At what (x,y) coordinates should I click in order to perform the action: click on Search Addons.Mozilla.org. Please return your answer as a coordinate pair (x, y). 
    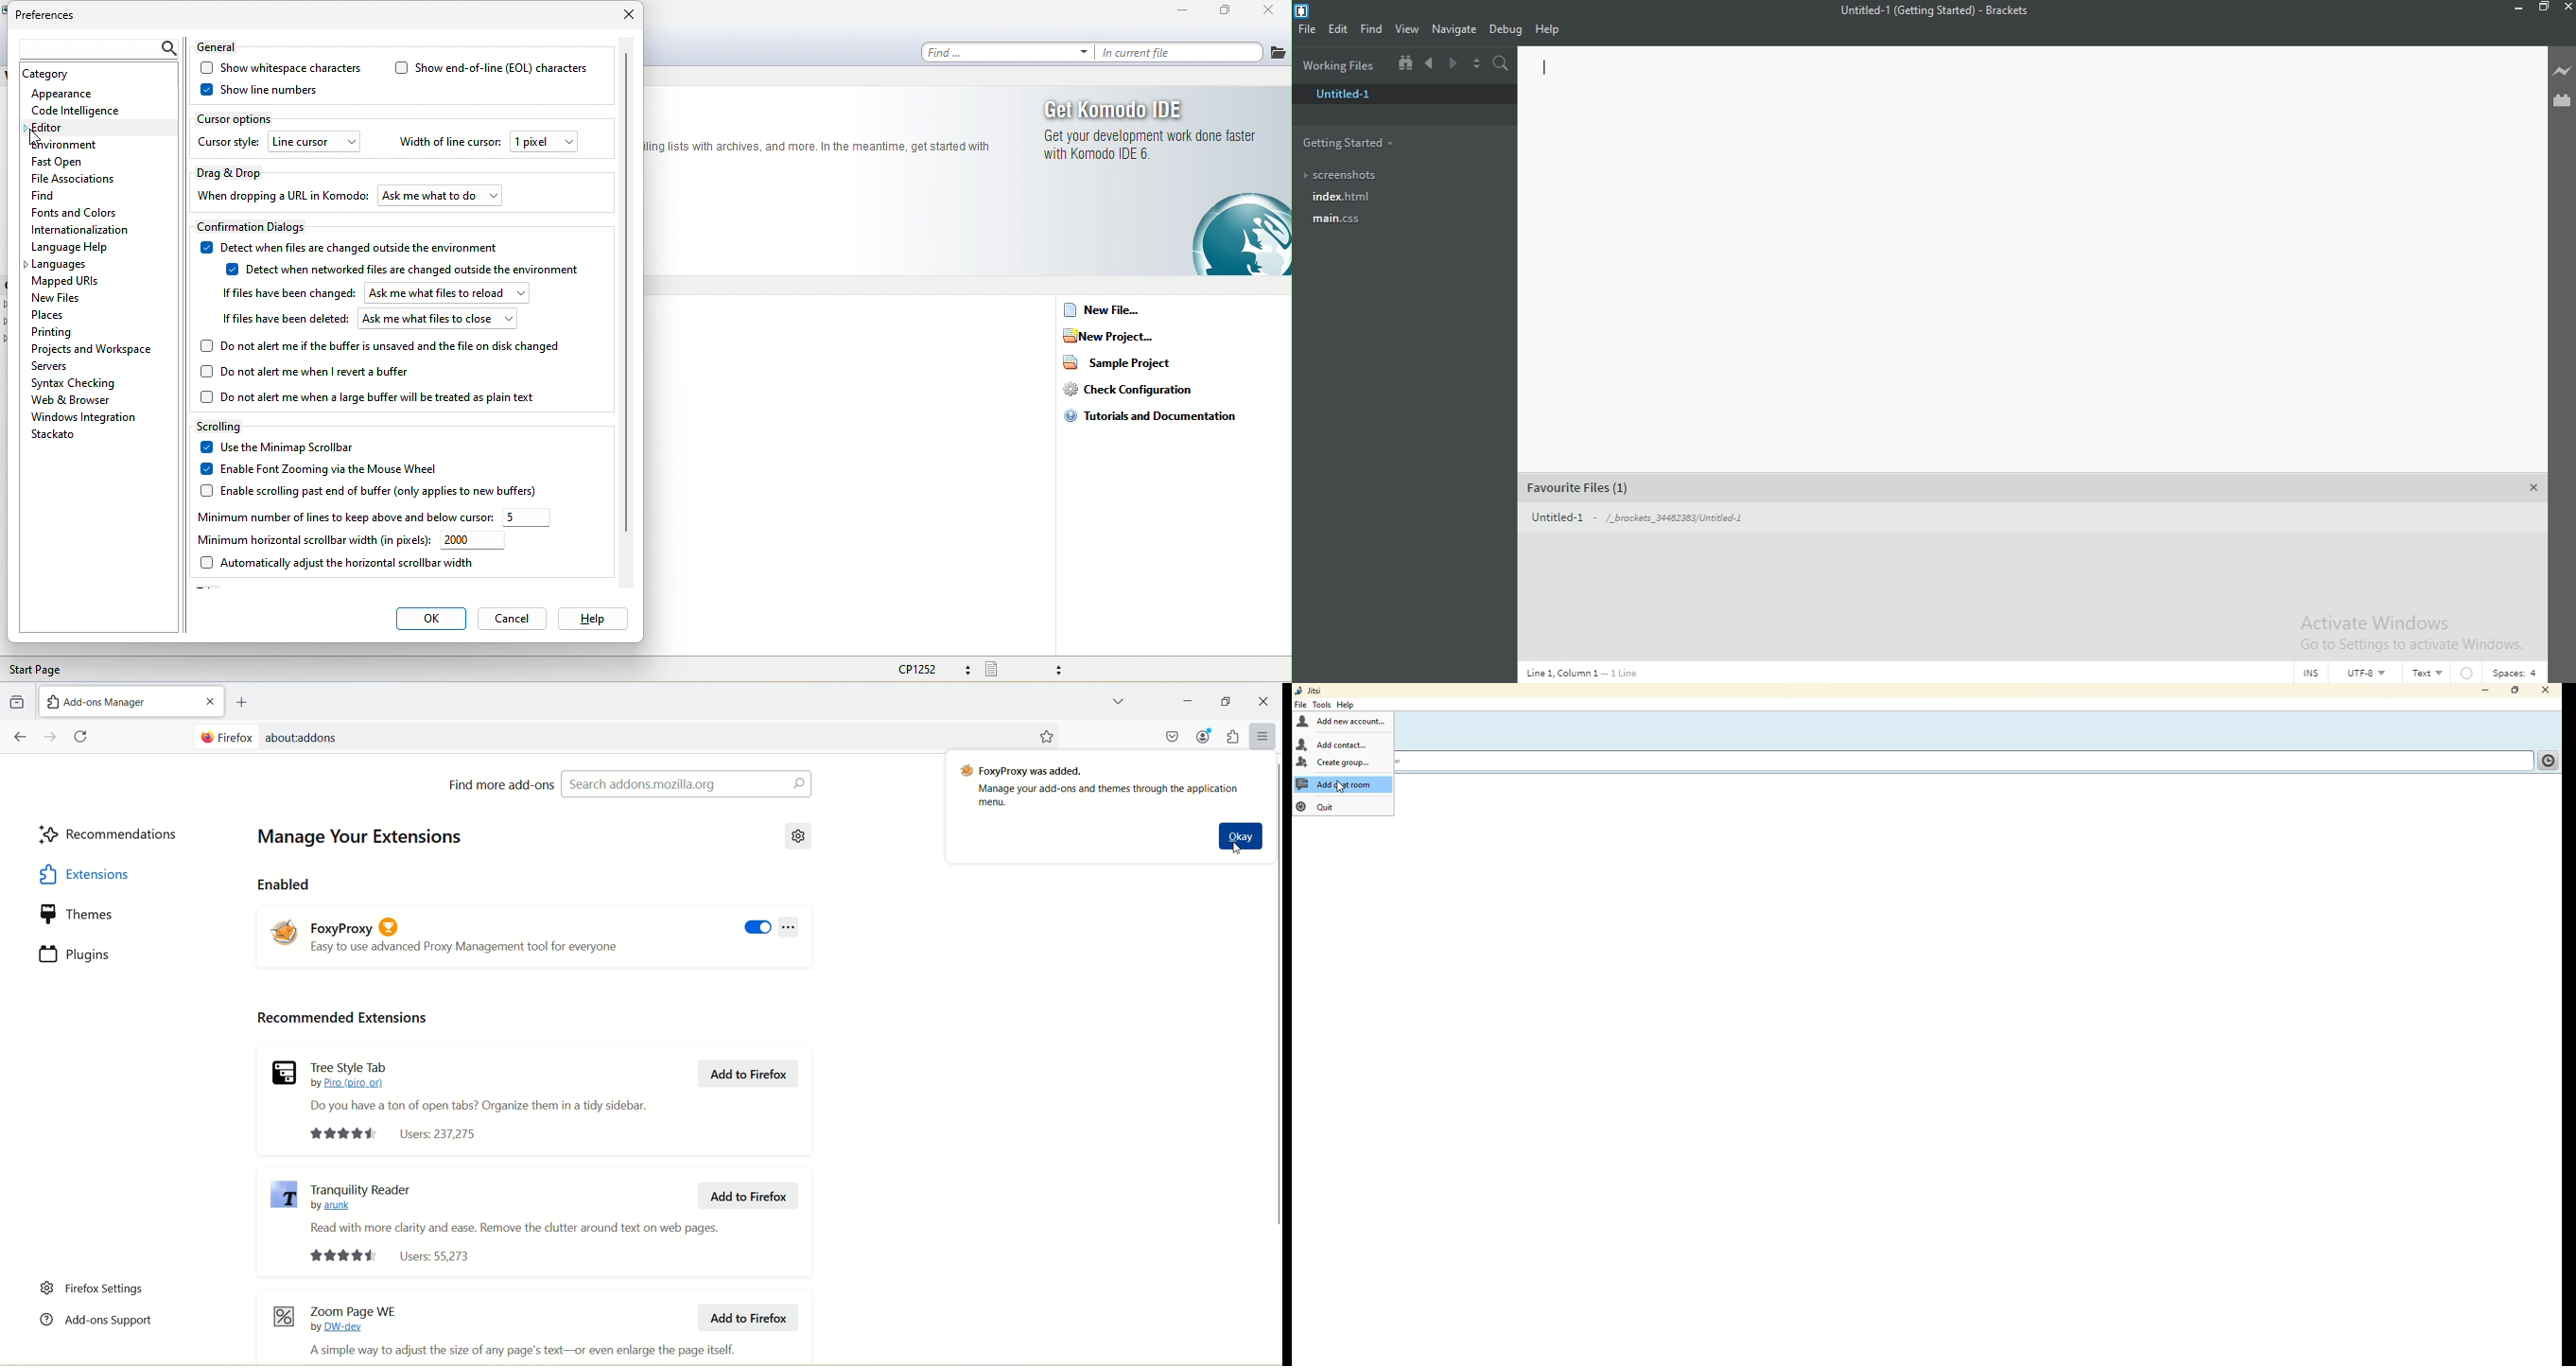
    Looking at the image, I should click on (686, 783).